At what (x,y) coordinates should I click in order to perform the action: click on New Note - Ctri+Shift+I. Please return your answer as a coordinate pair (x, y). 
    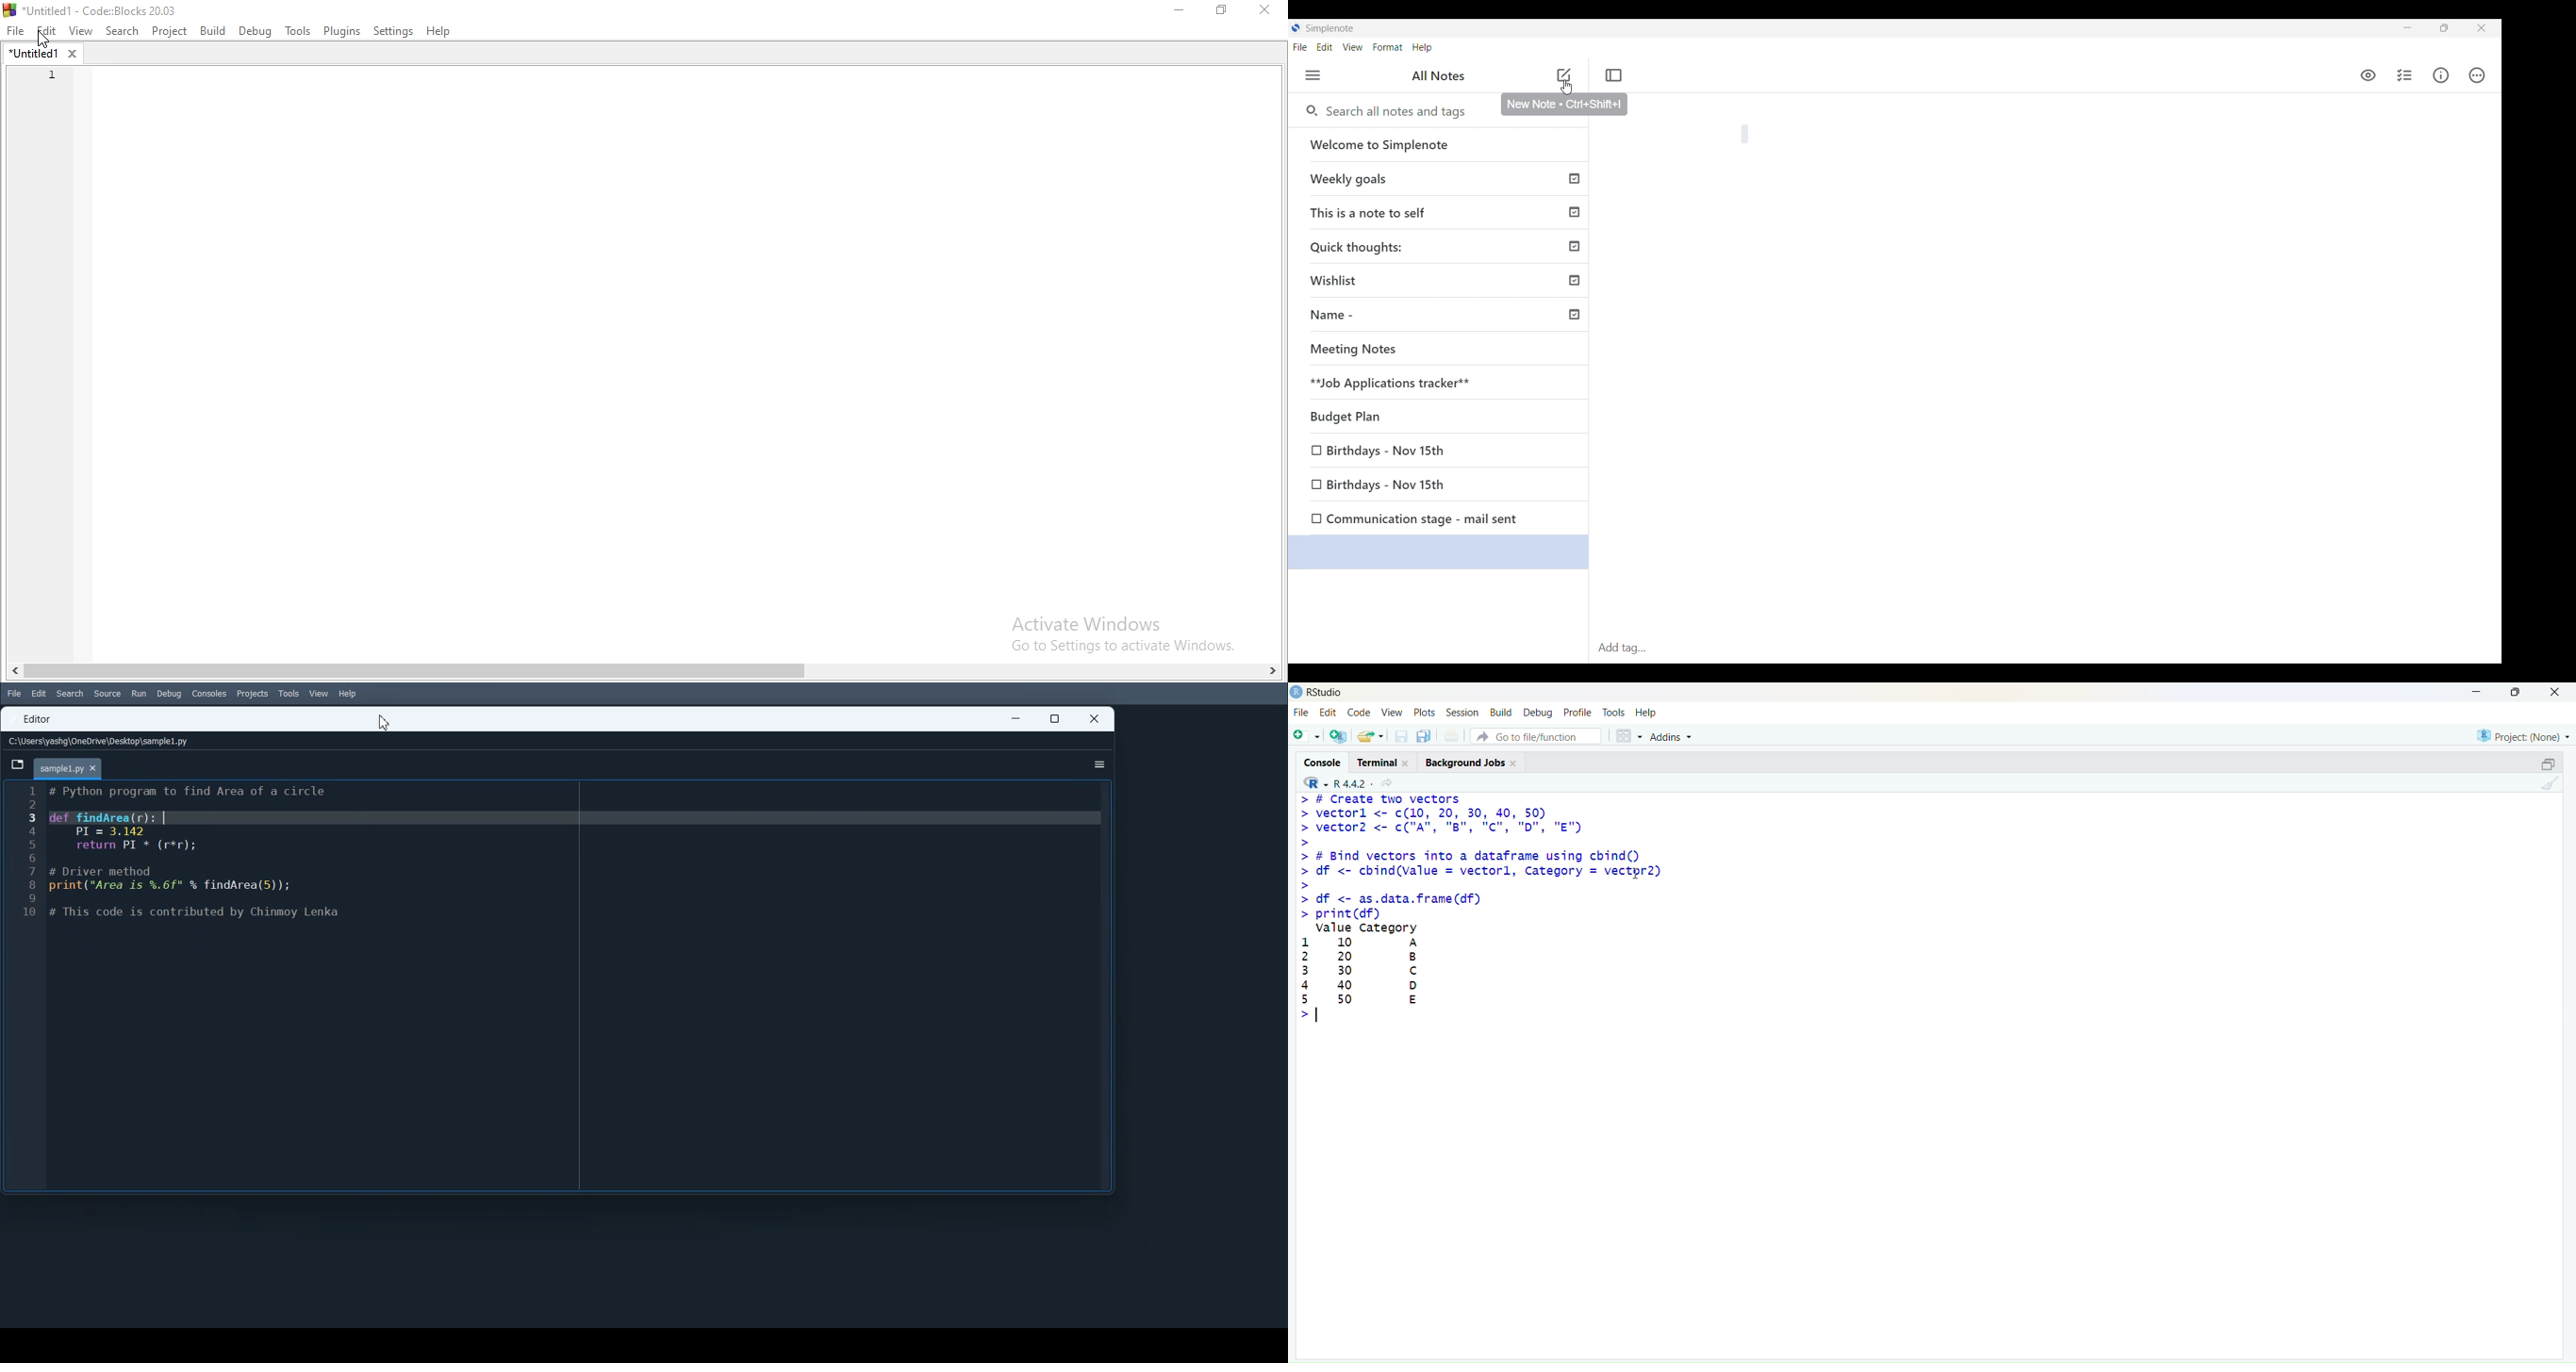
    Looking at the image, I should click on (1565, 104).